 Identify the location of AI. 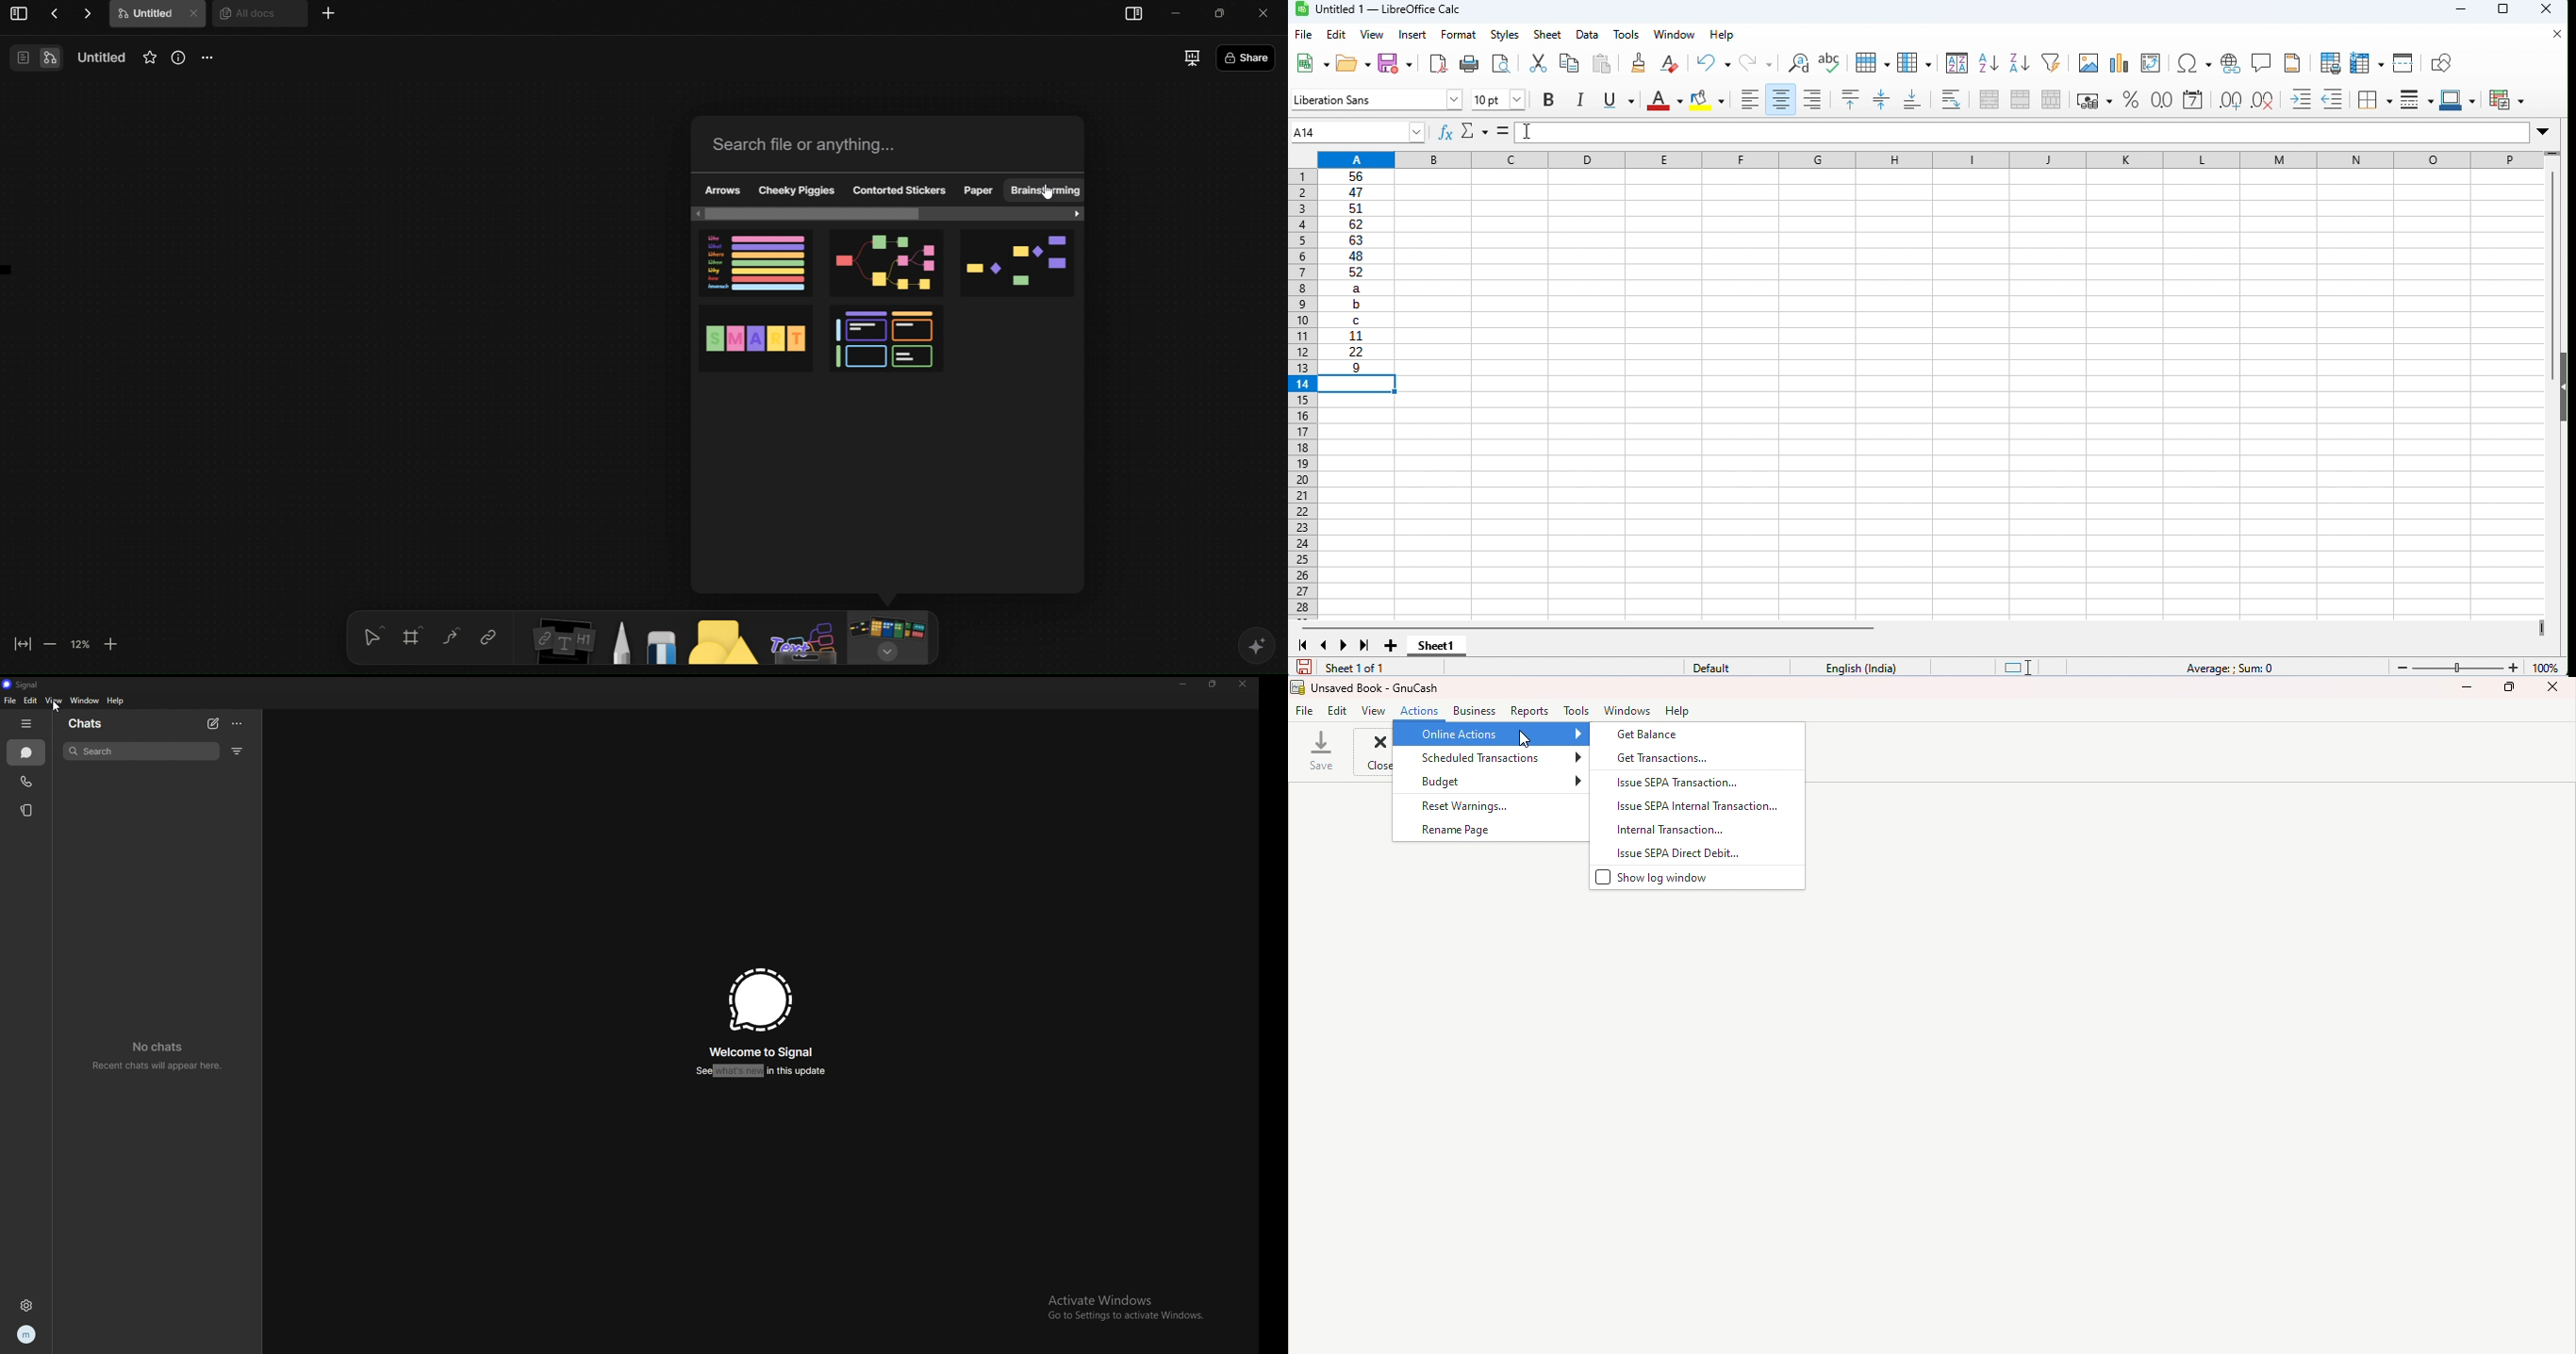
(1258, 649).